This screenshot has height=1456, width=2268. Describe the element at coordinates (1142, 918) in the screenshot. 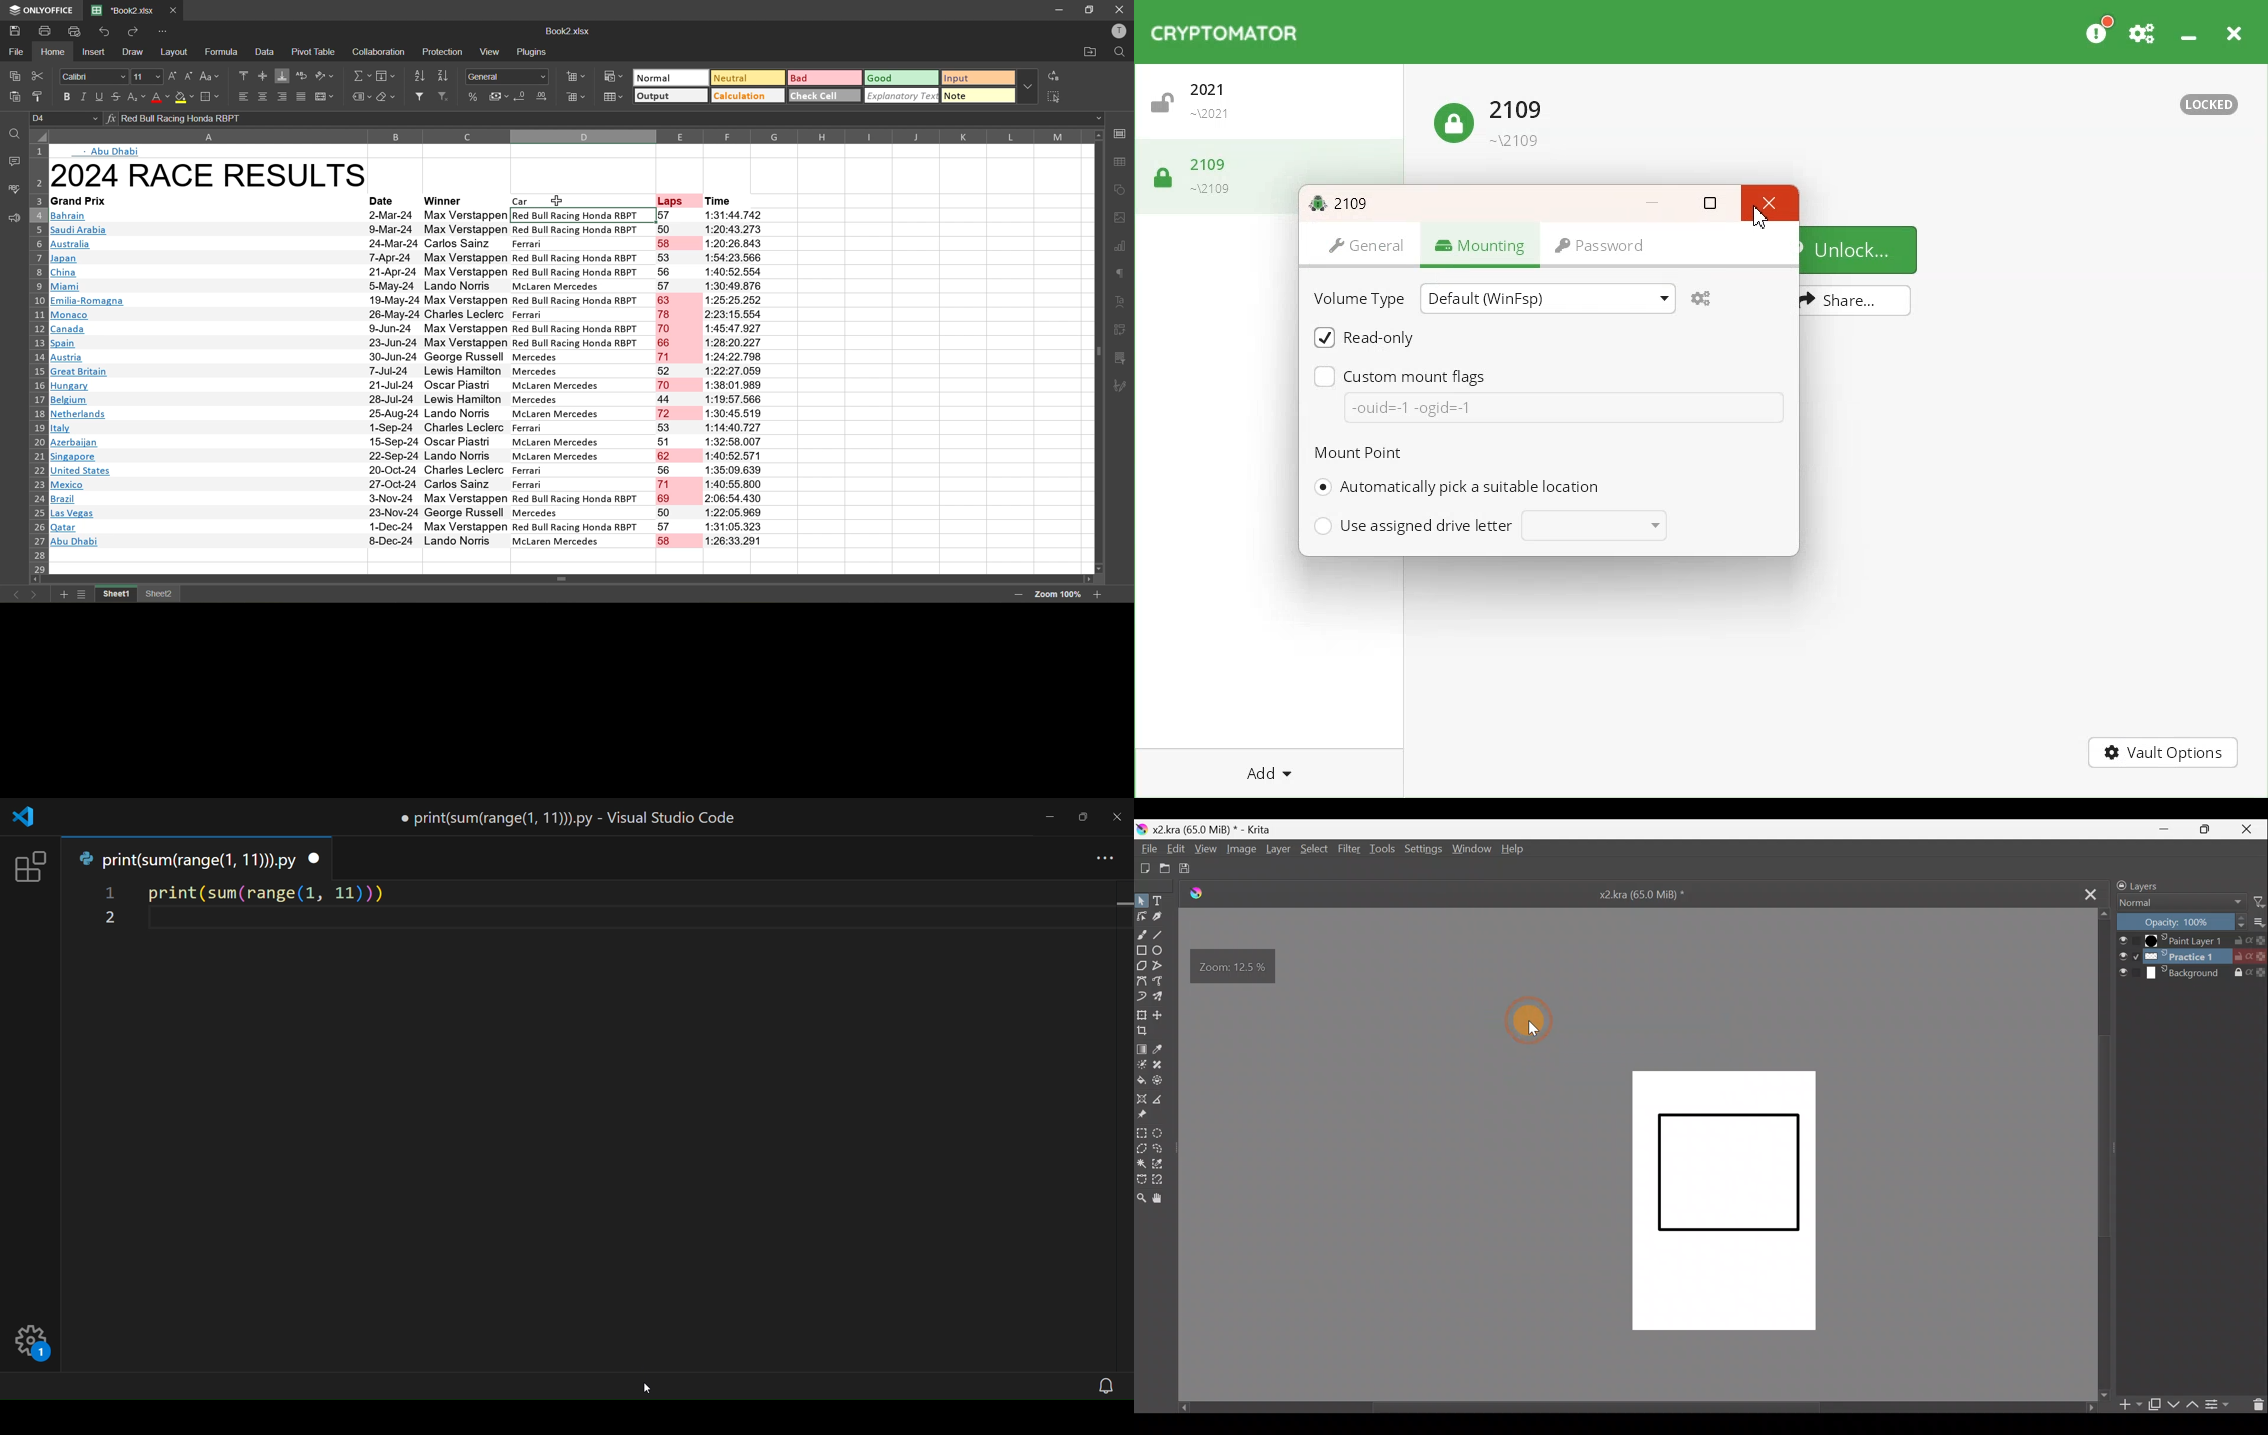

I see `Edit shapes tool` at that location.